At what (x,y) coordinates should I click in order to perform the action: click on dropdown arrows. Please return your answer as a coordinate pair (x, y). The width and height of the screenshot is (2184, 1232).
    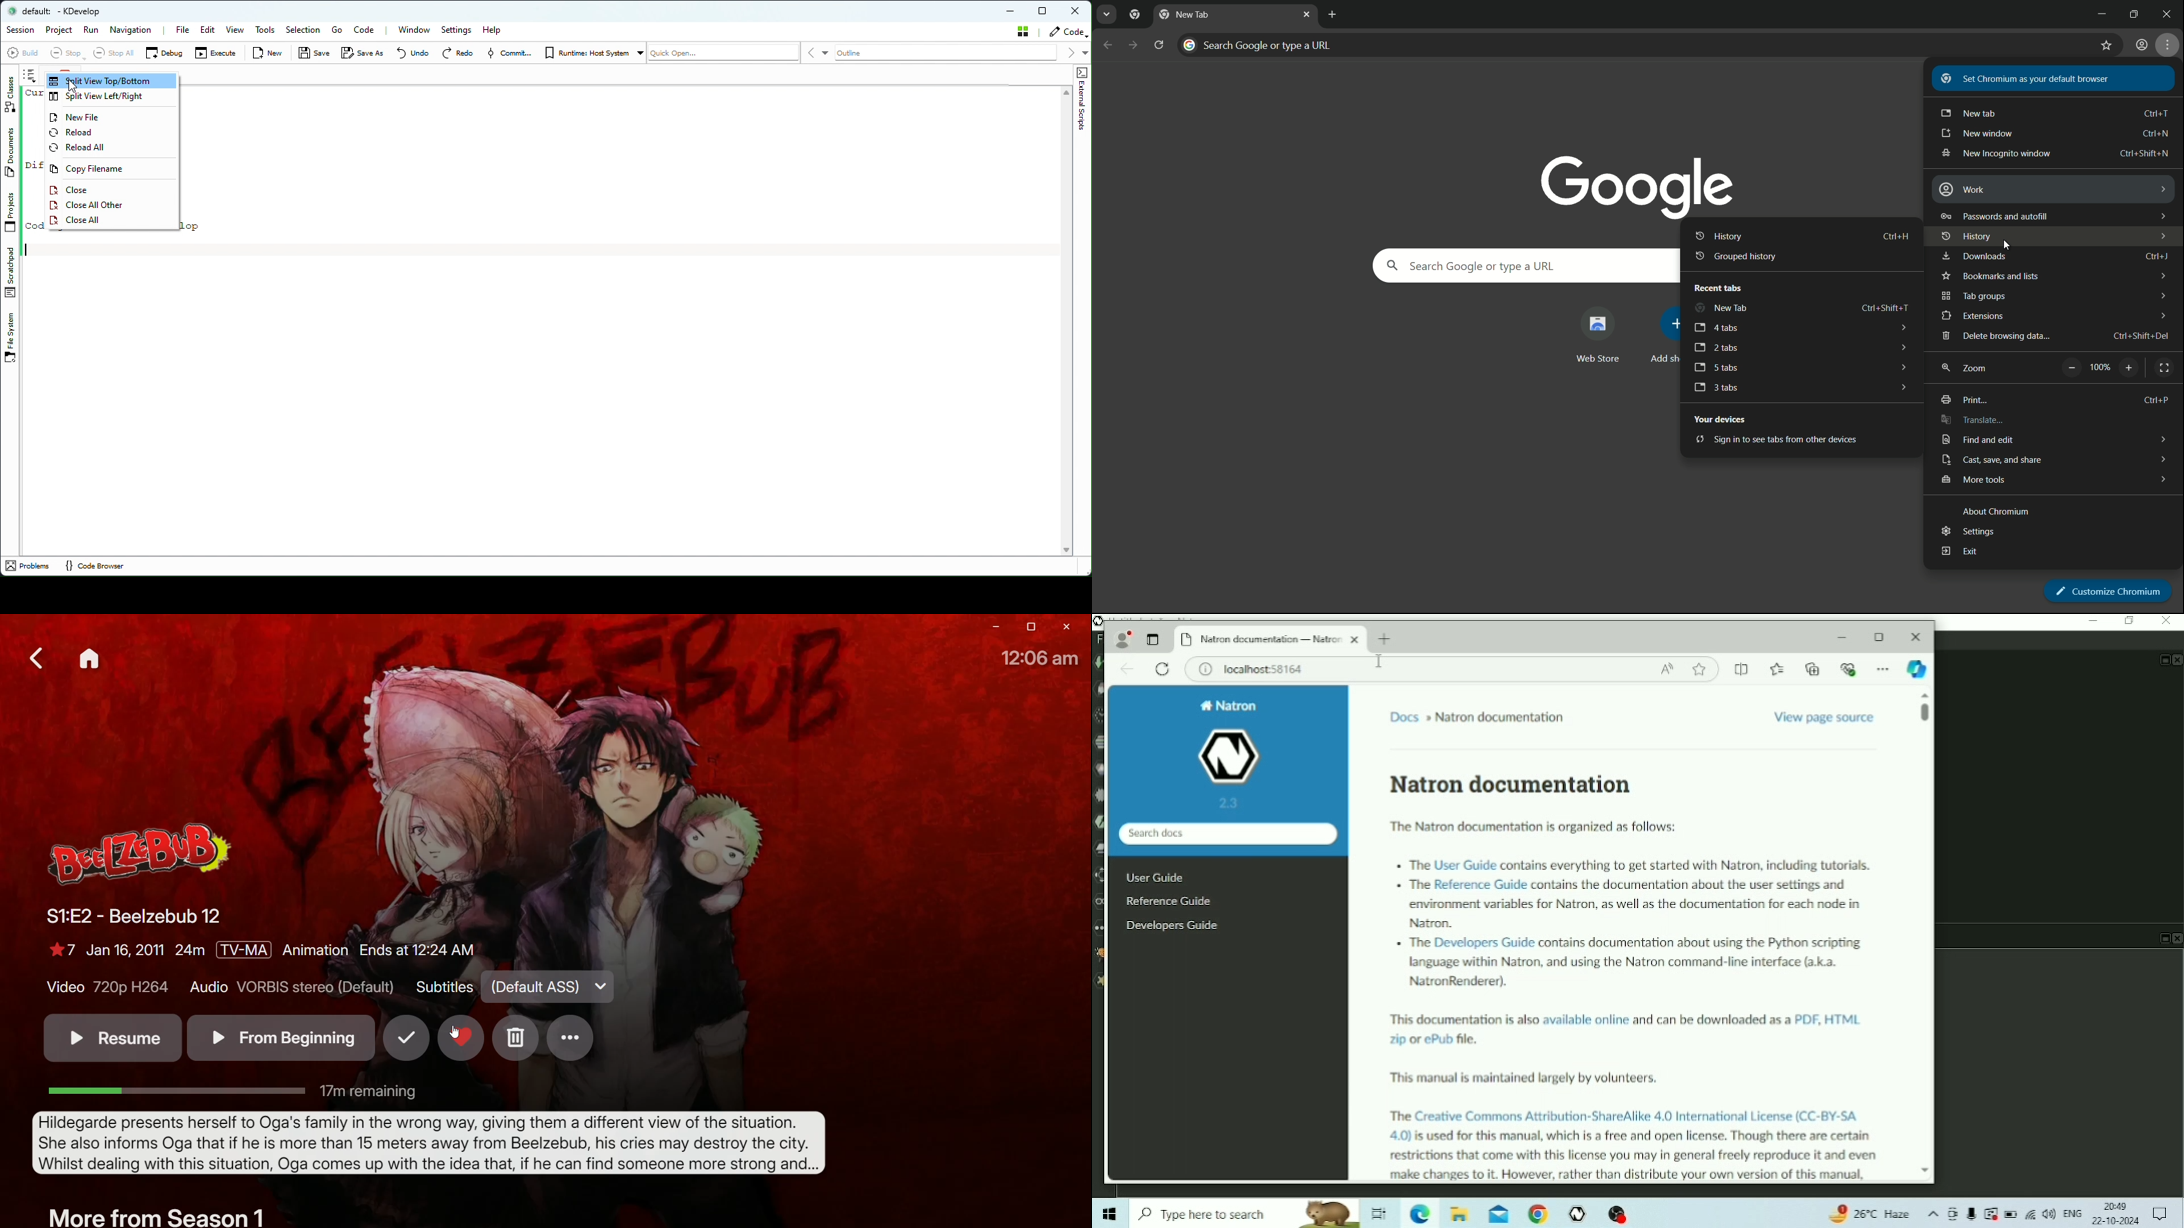
    Looking at the image, I should click on (2161, 187).